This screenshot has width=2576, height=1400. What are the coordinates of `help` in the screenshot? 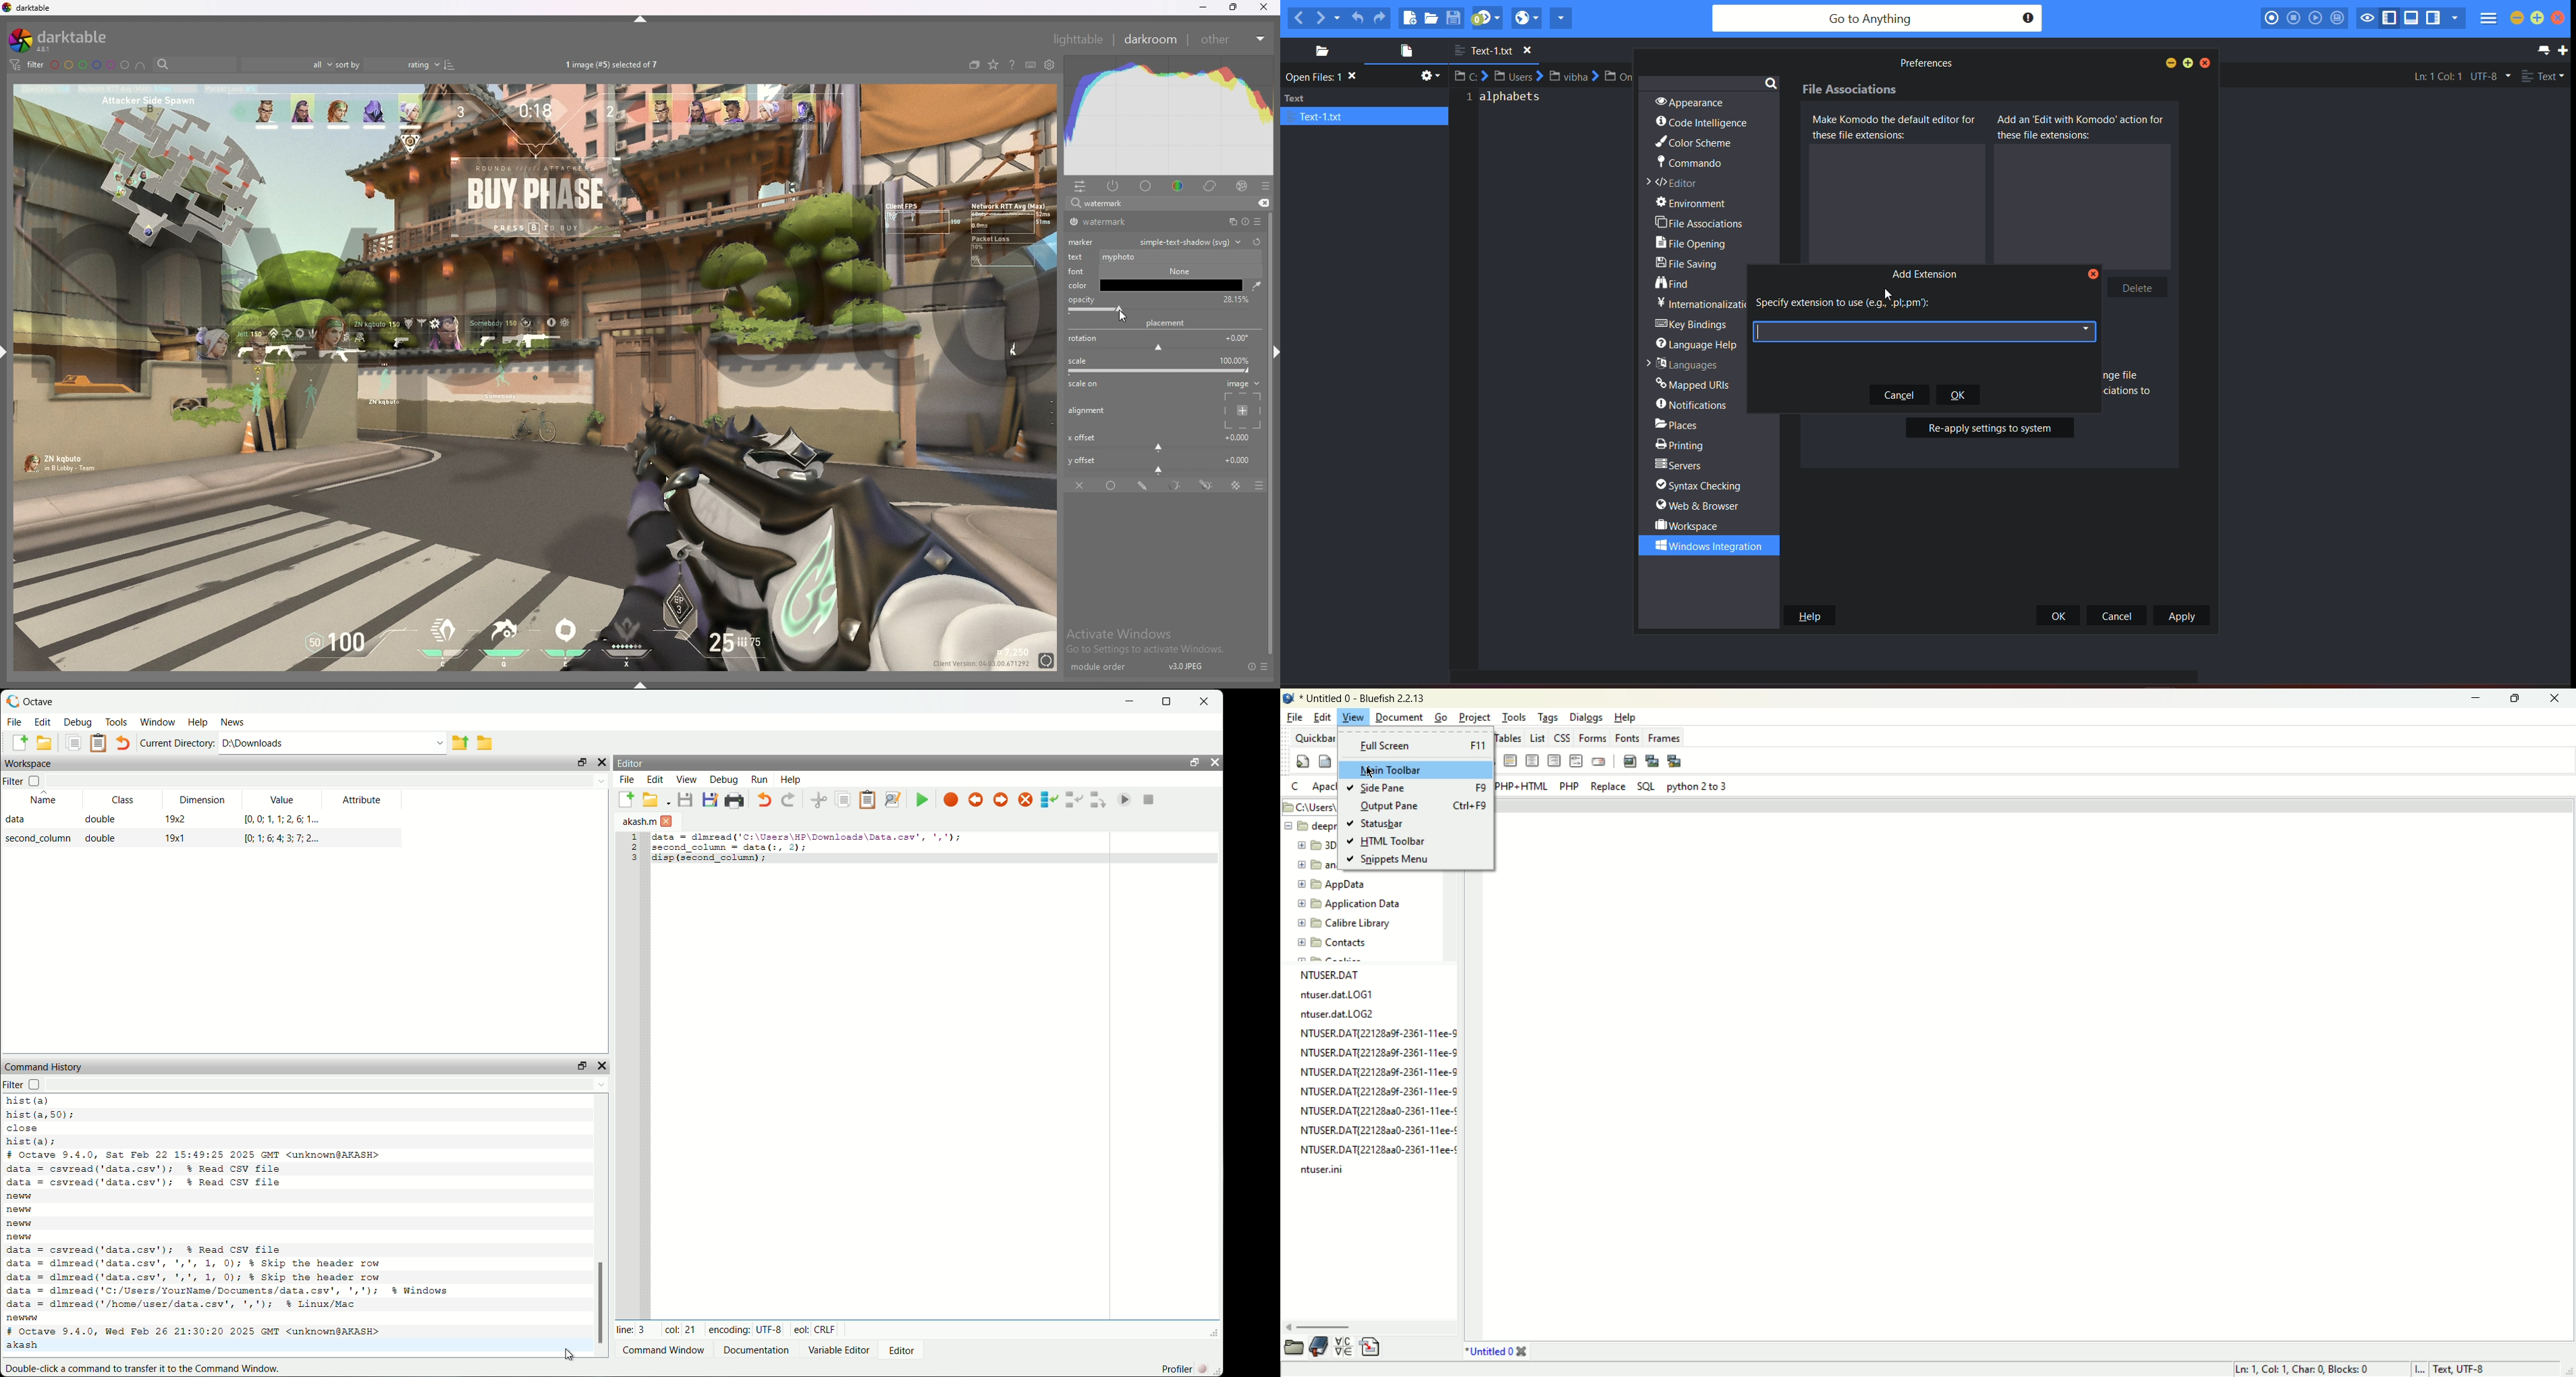 It's located at (1012, 66).